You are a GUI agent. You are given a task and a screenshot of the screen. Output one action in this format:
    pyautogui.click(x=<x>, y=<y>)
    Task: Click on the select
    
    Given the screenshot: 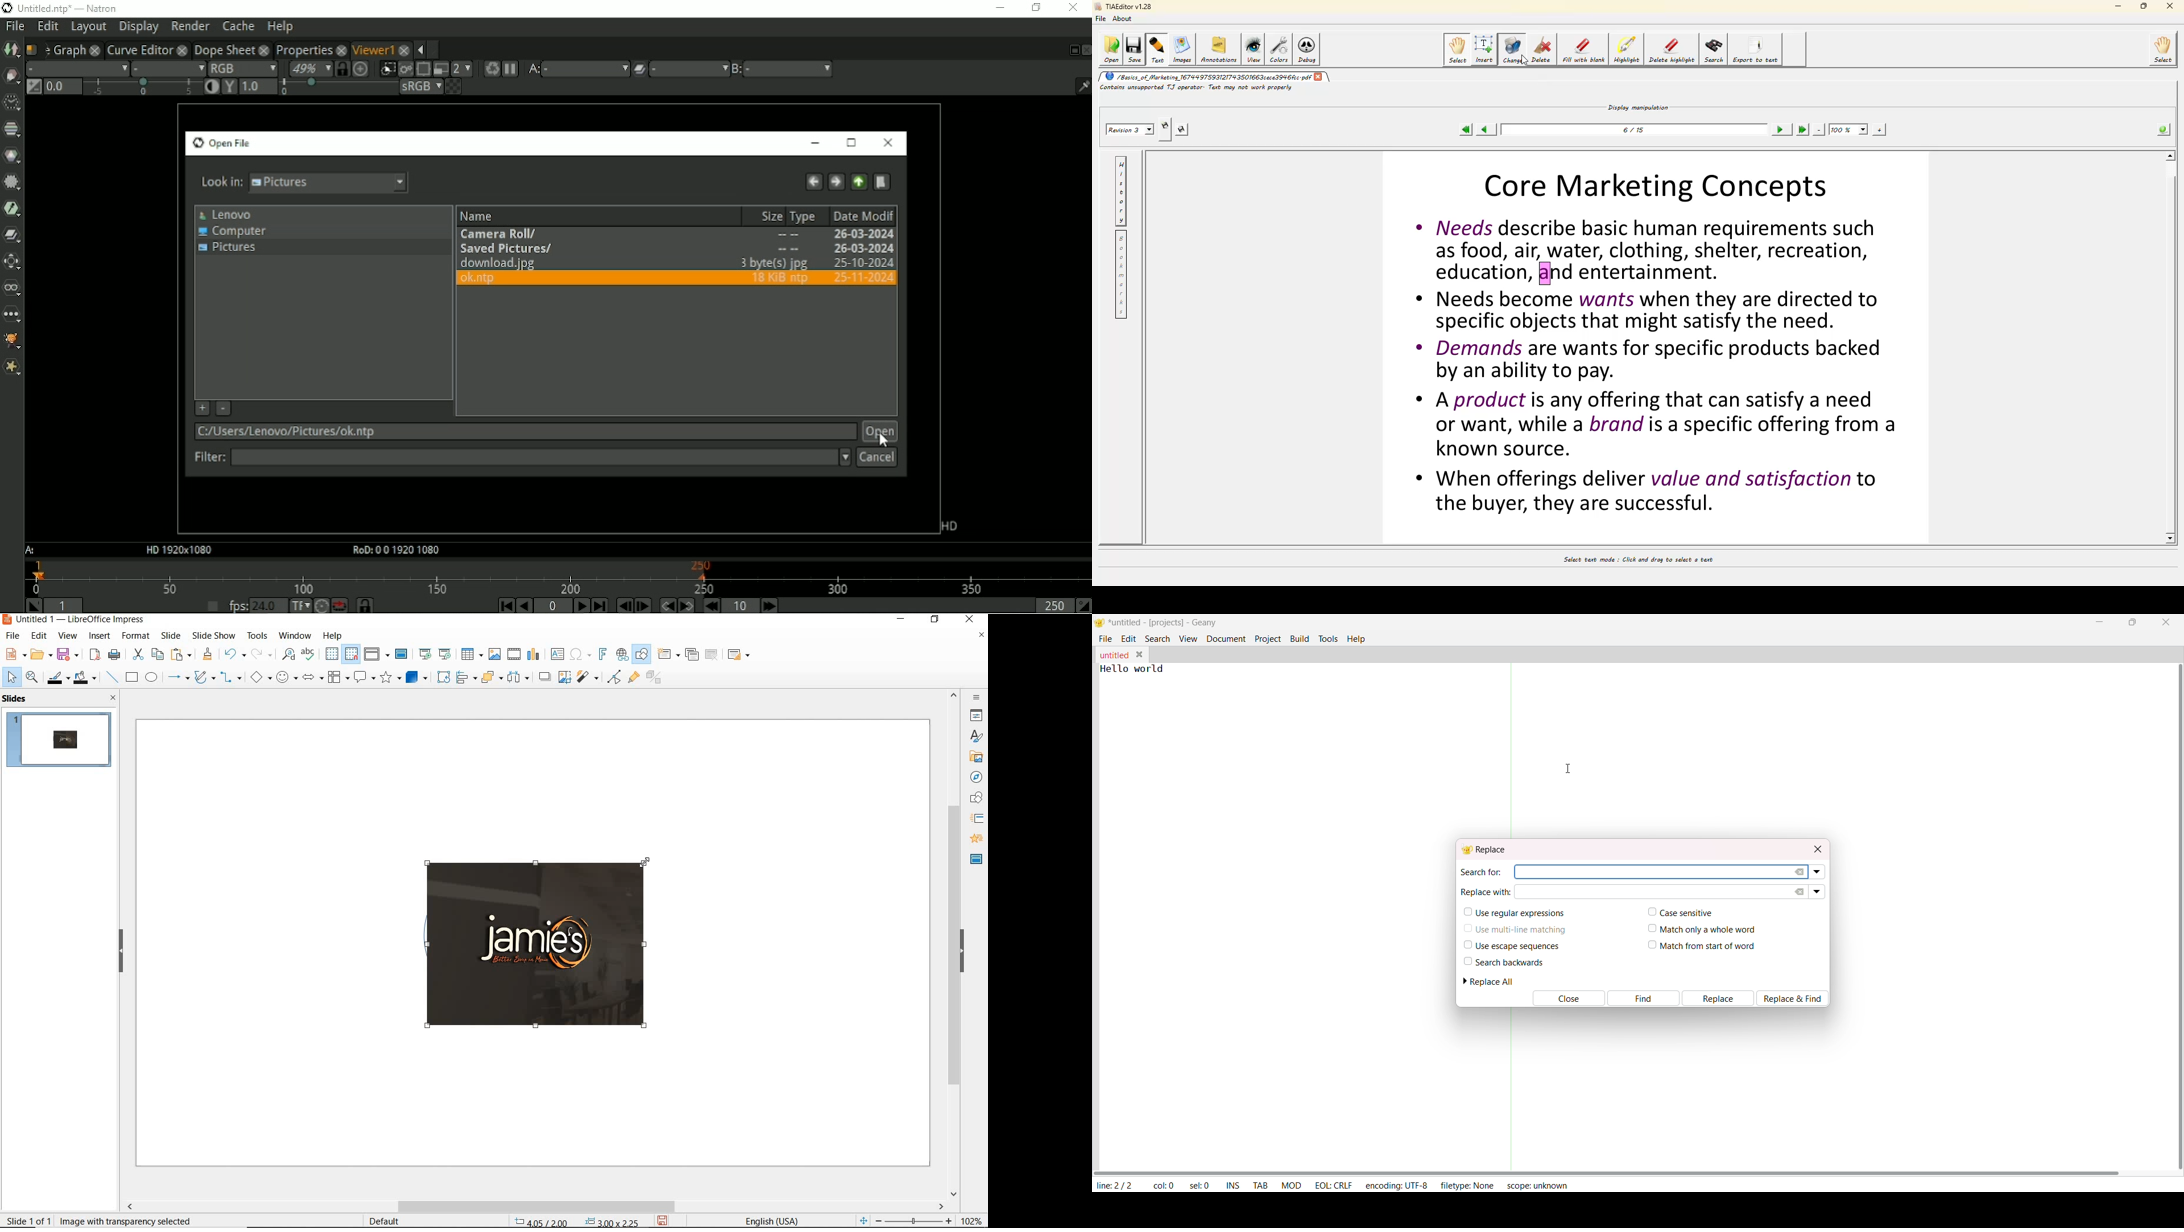 What is the action you would take?
    pyautogui.click(x=12, y=678)
    